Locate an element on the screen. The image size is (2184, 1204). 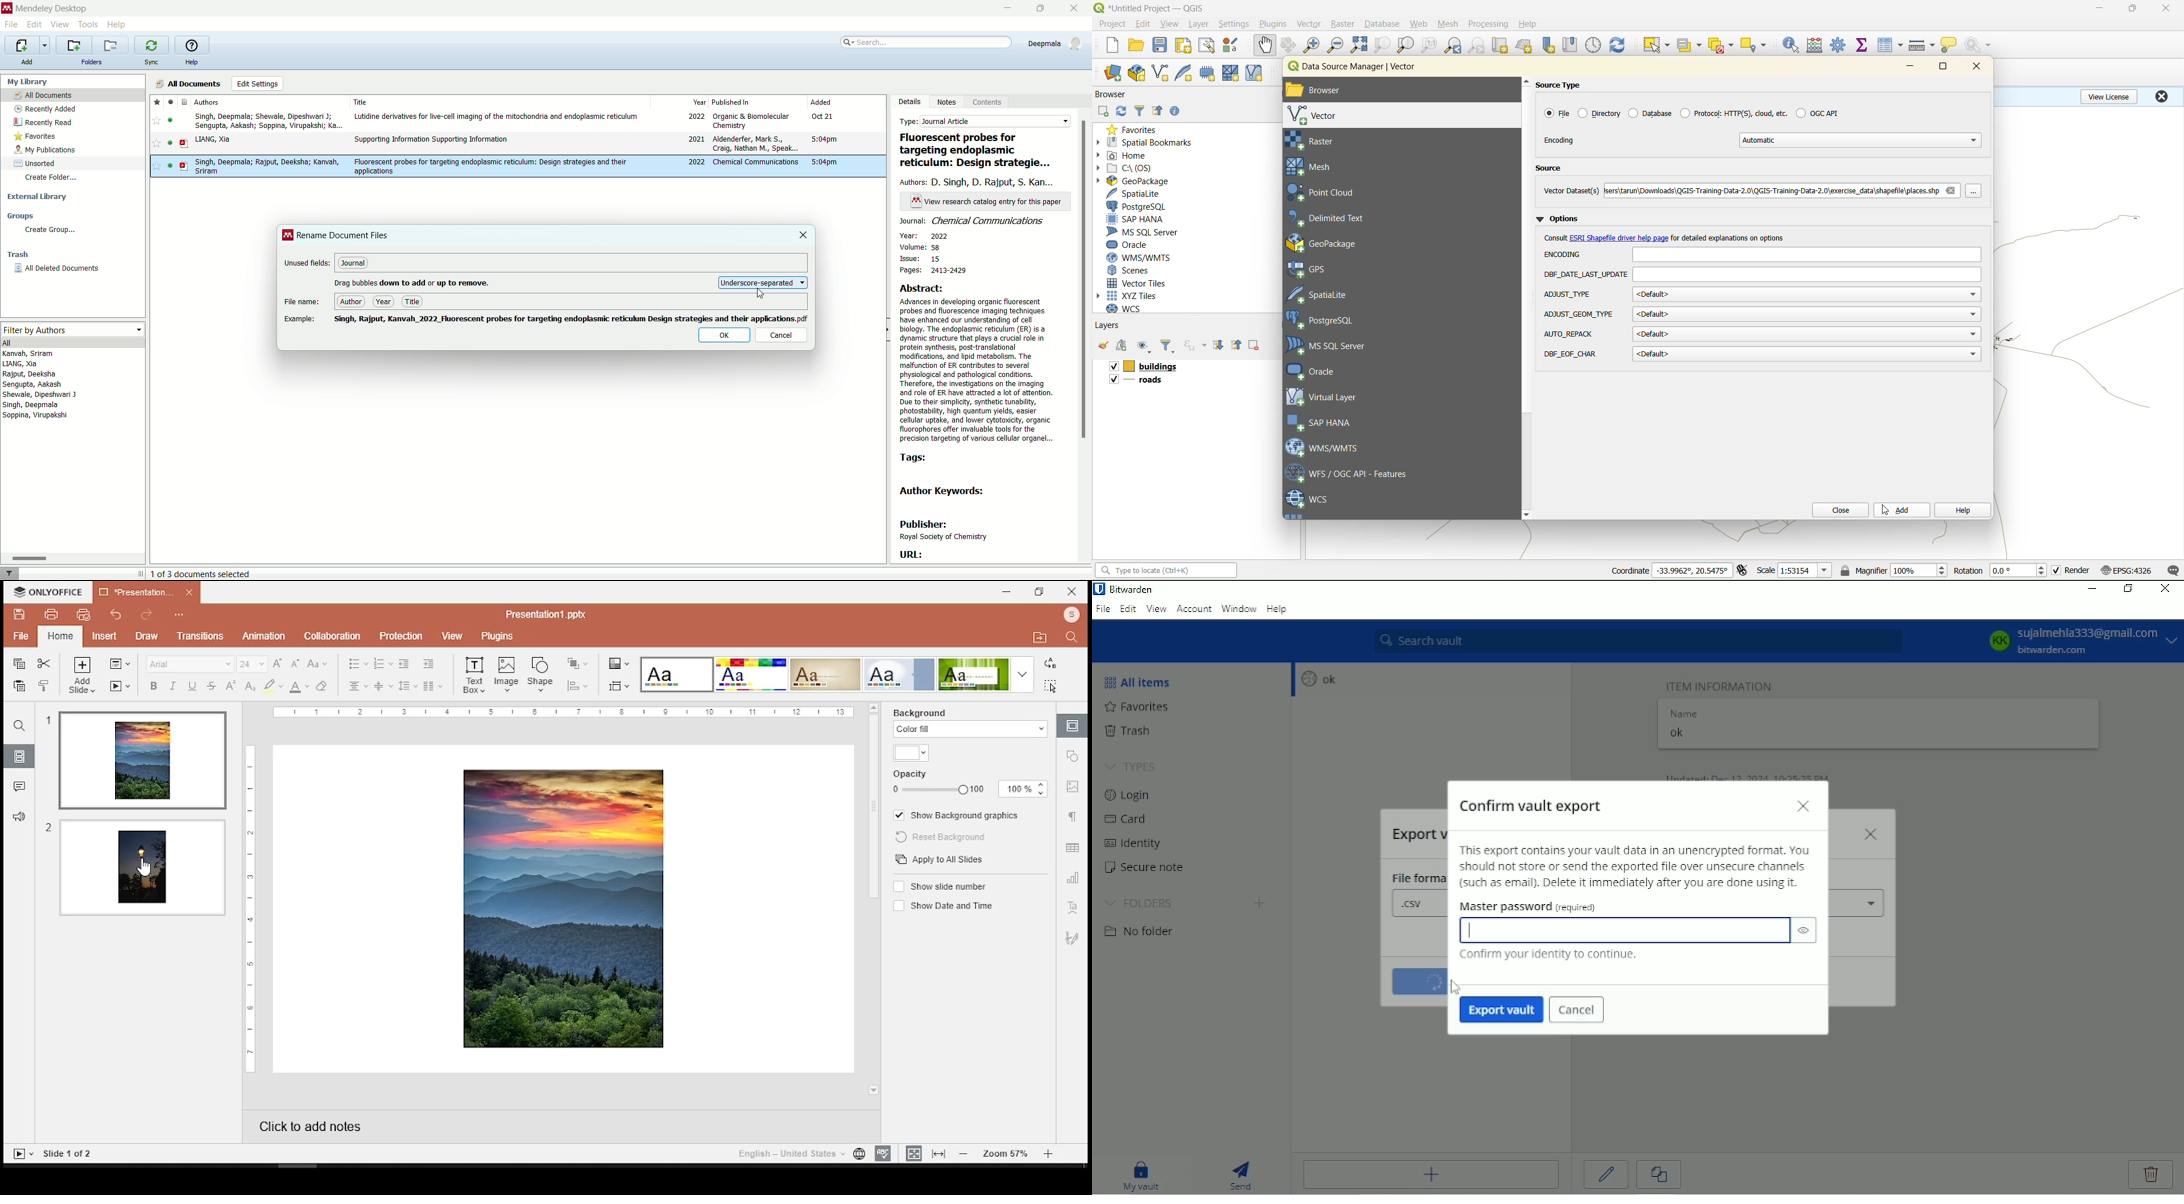
chart settings is located at coordinates (1074, 879).